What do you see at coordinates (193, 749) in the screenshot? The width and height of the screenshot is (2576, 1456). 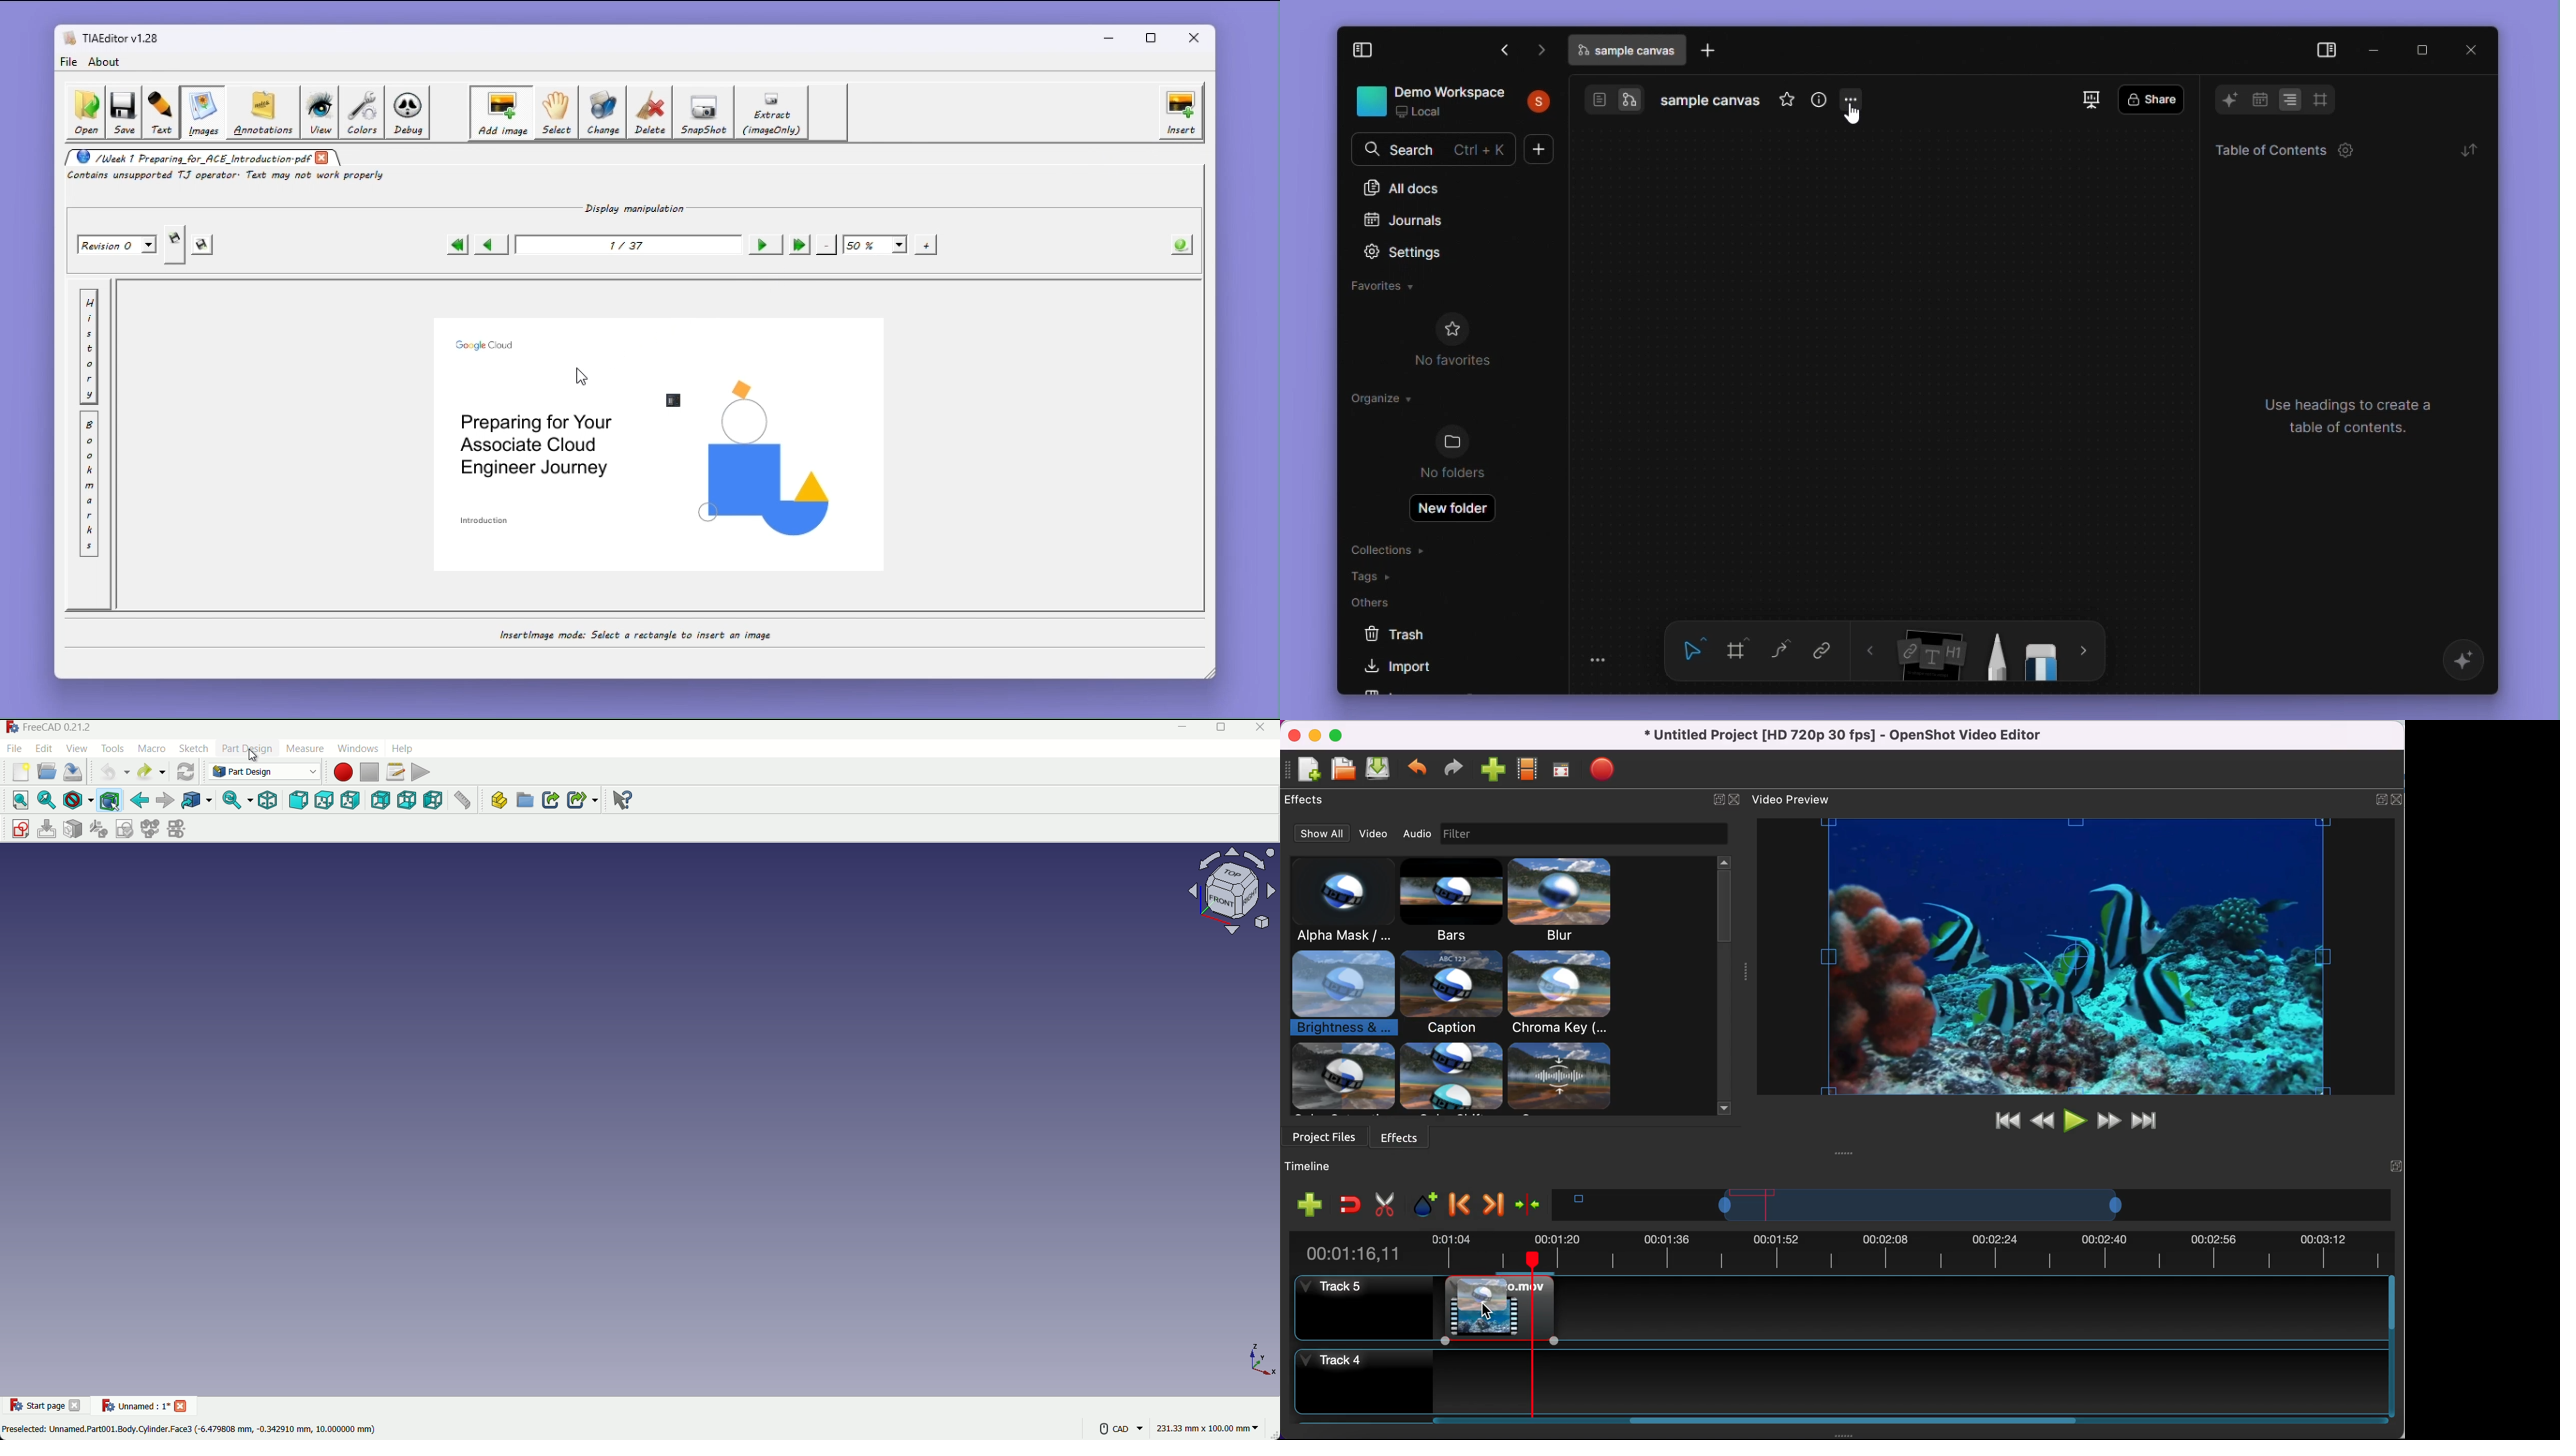 I see `sketch menu` at bounding box center [193, 749].